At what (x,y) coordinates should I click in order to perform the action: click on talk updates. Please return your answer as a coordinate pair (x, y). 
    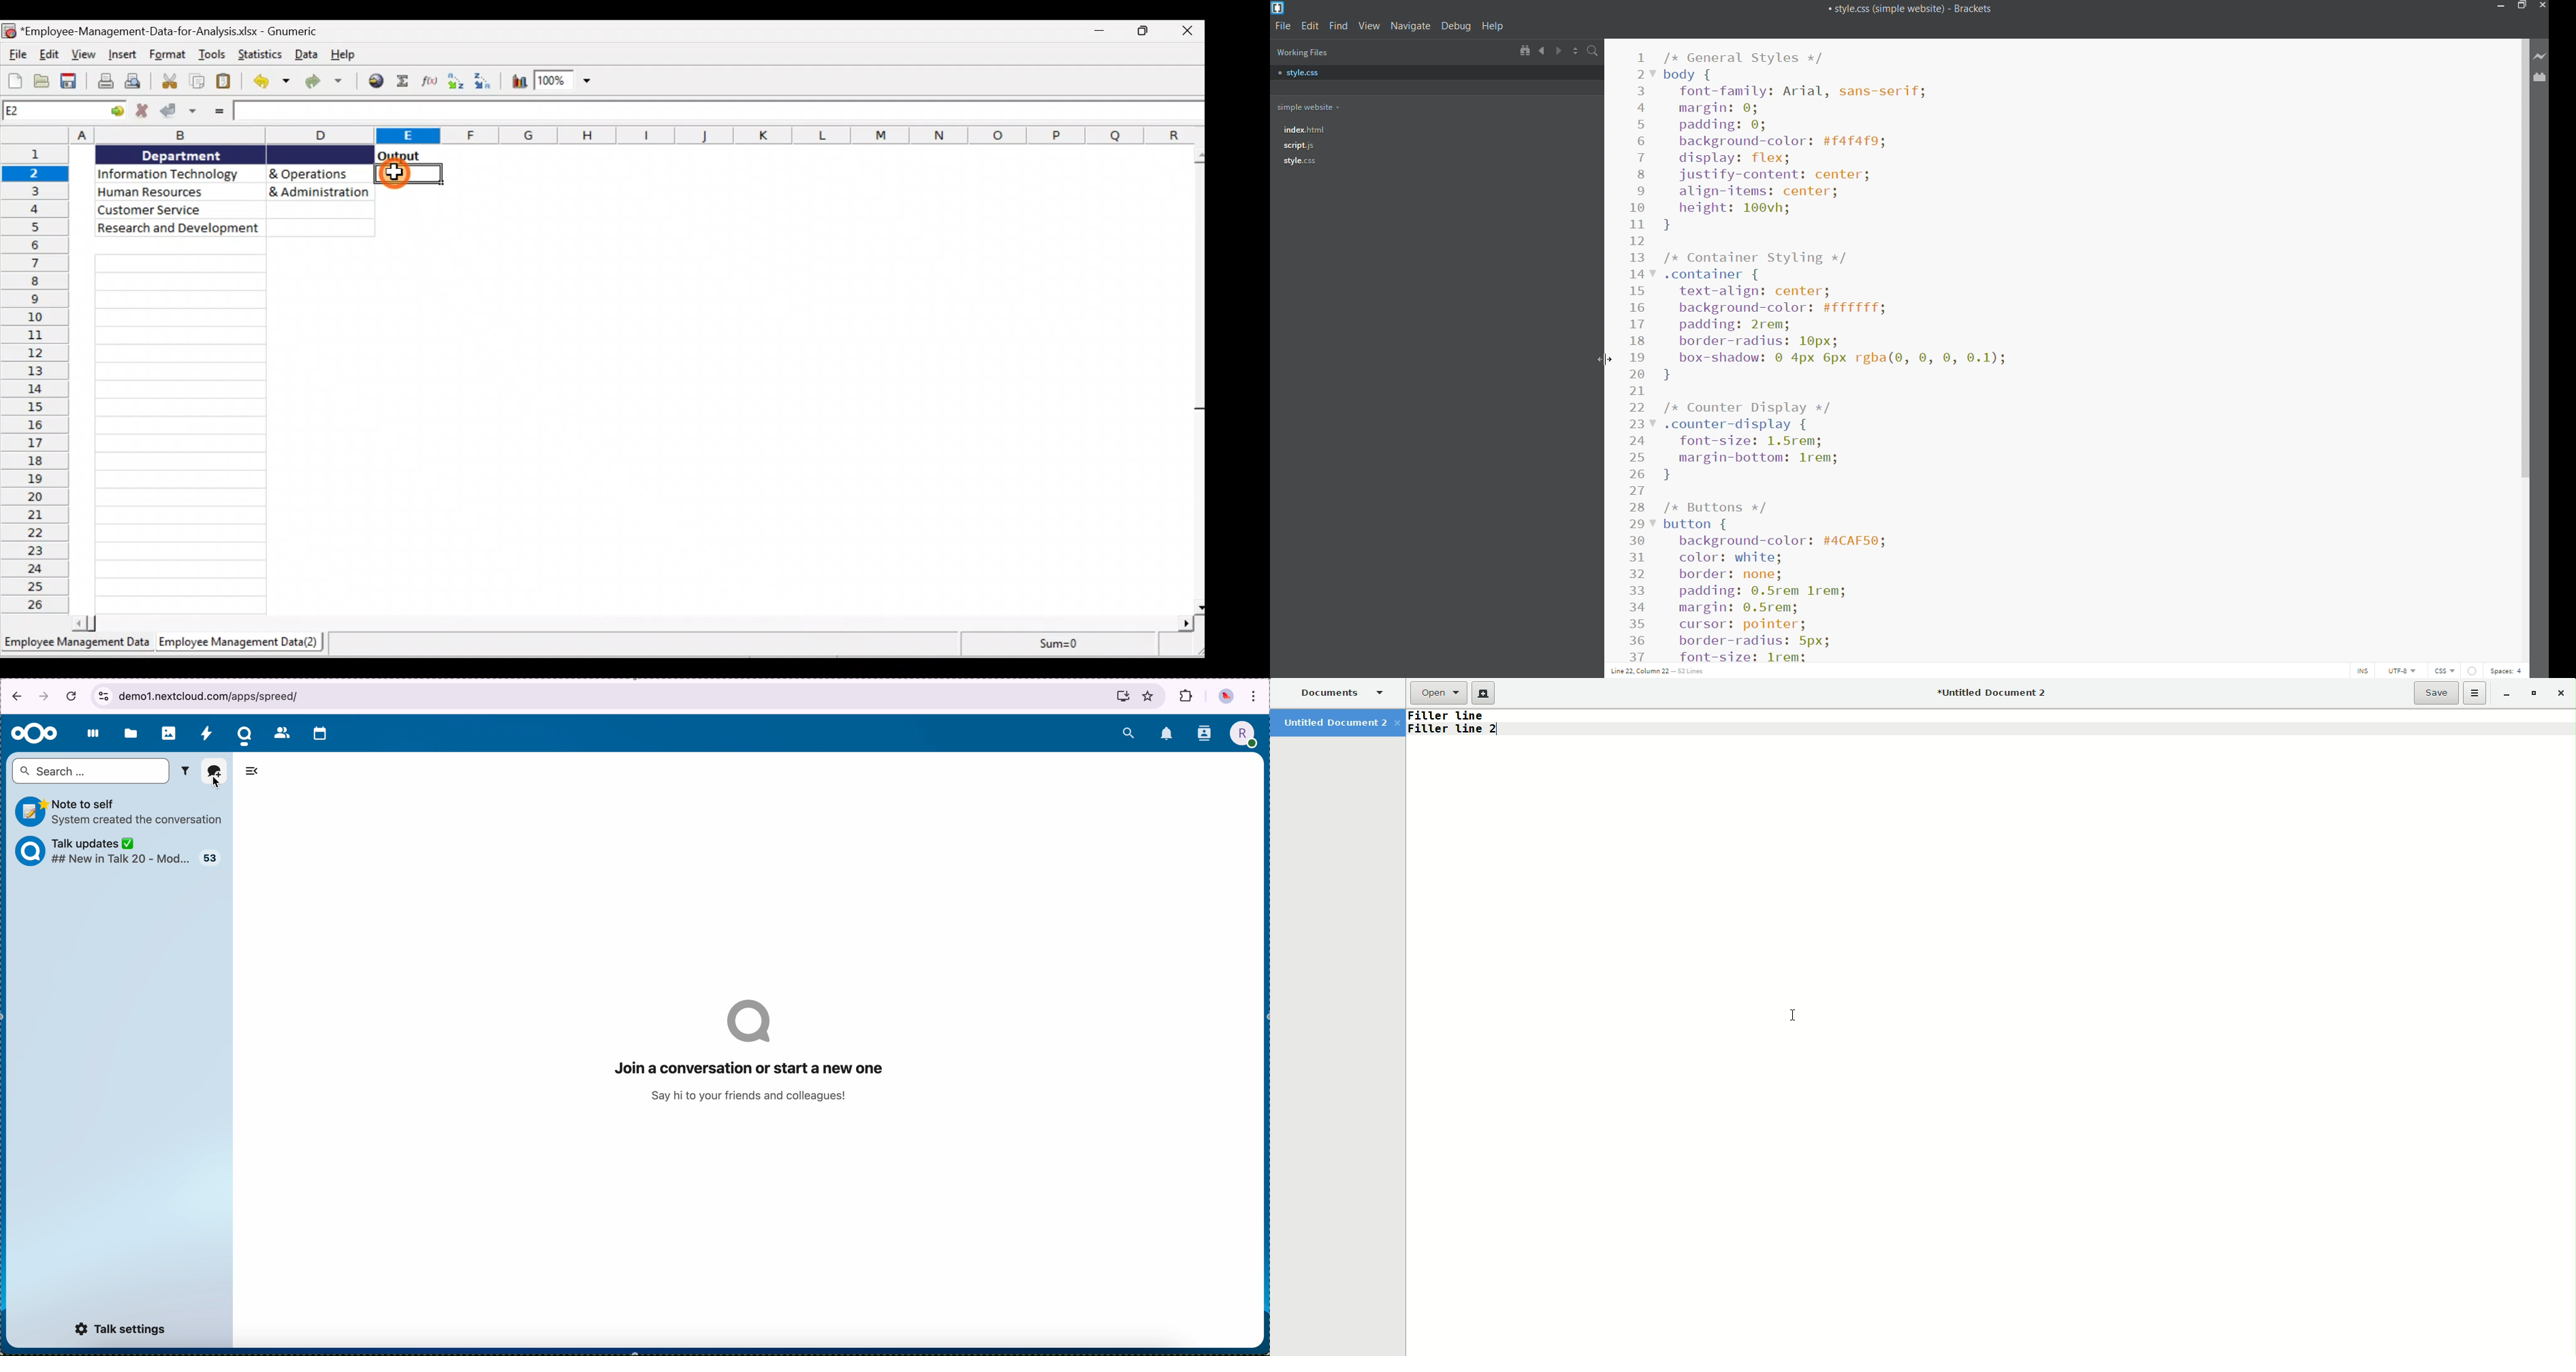
    Looking at the image, I should click on (207, 858).